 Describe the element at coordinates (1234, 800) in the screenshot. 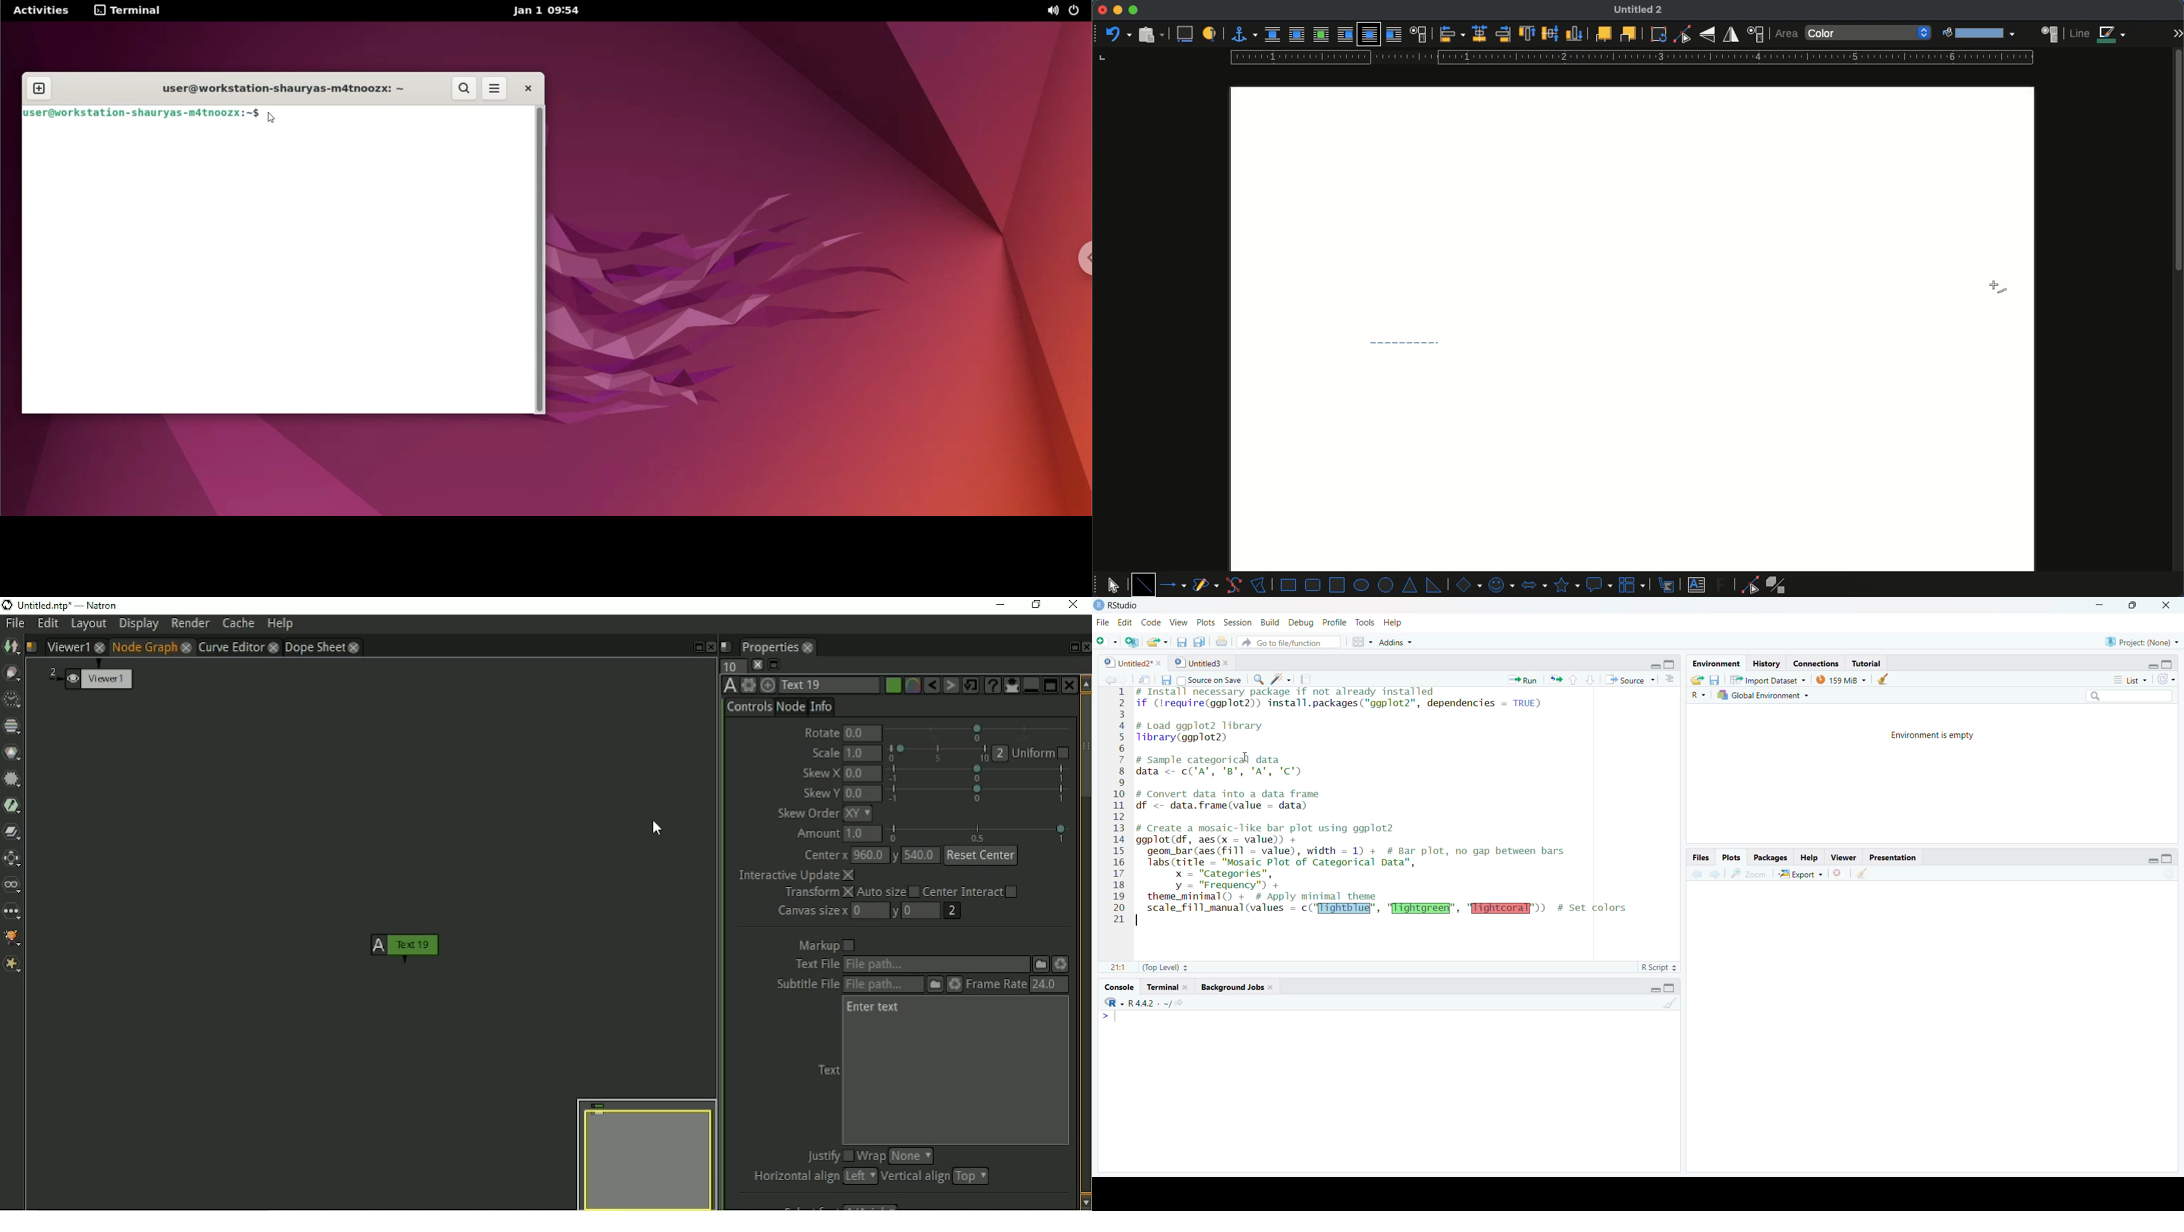

I see `# Convert data into a data frame
df <- data.frame(value = data)` at that location.